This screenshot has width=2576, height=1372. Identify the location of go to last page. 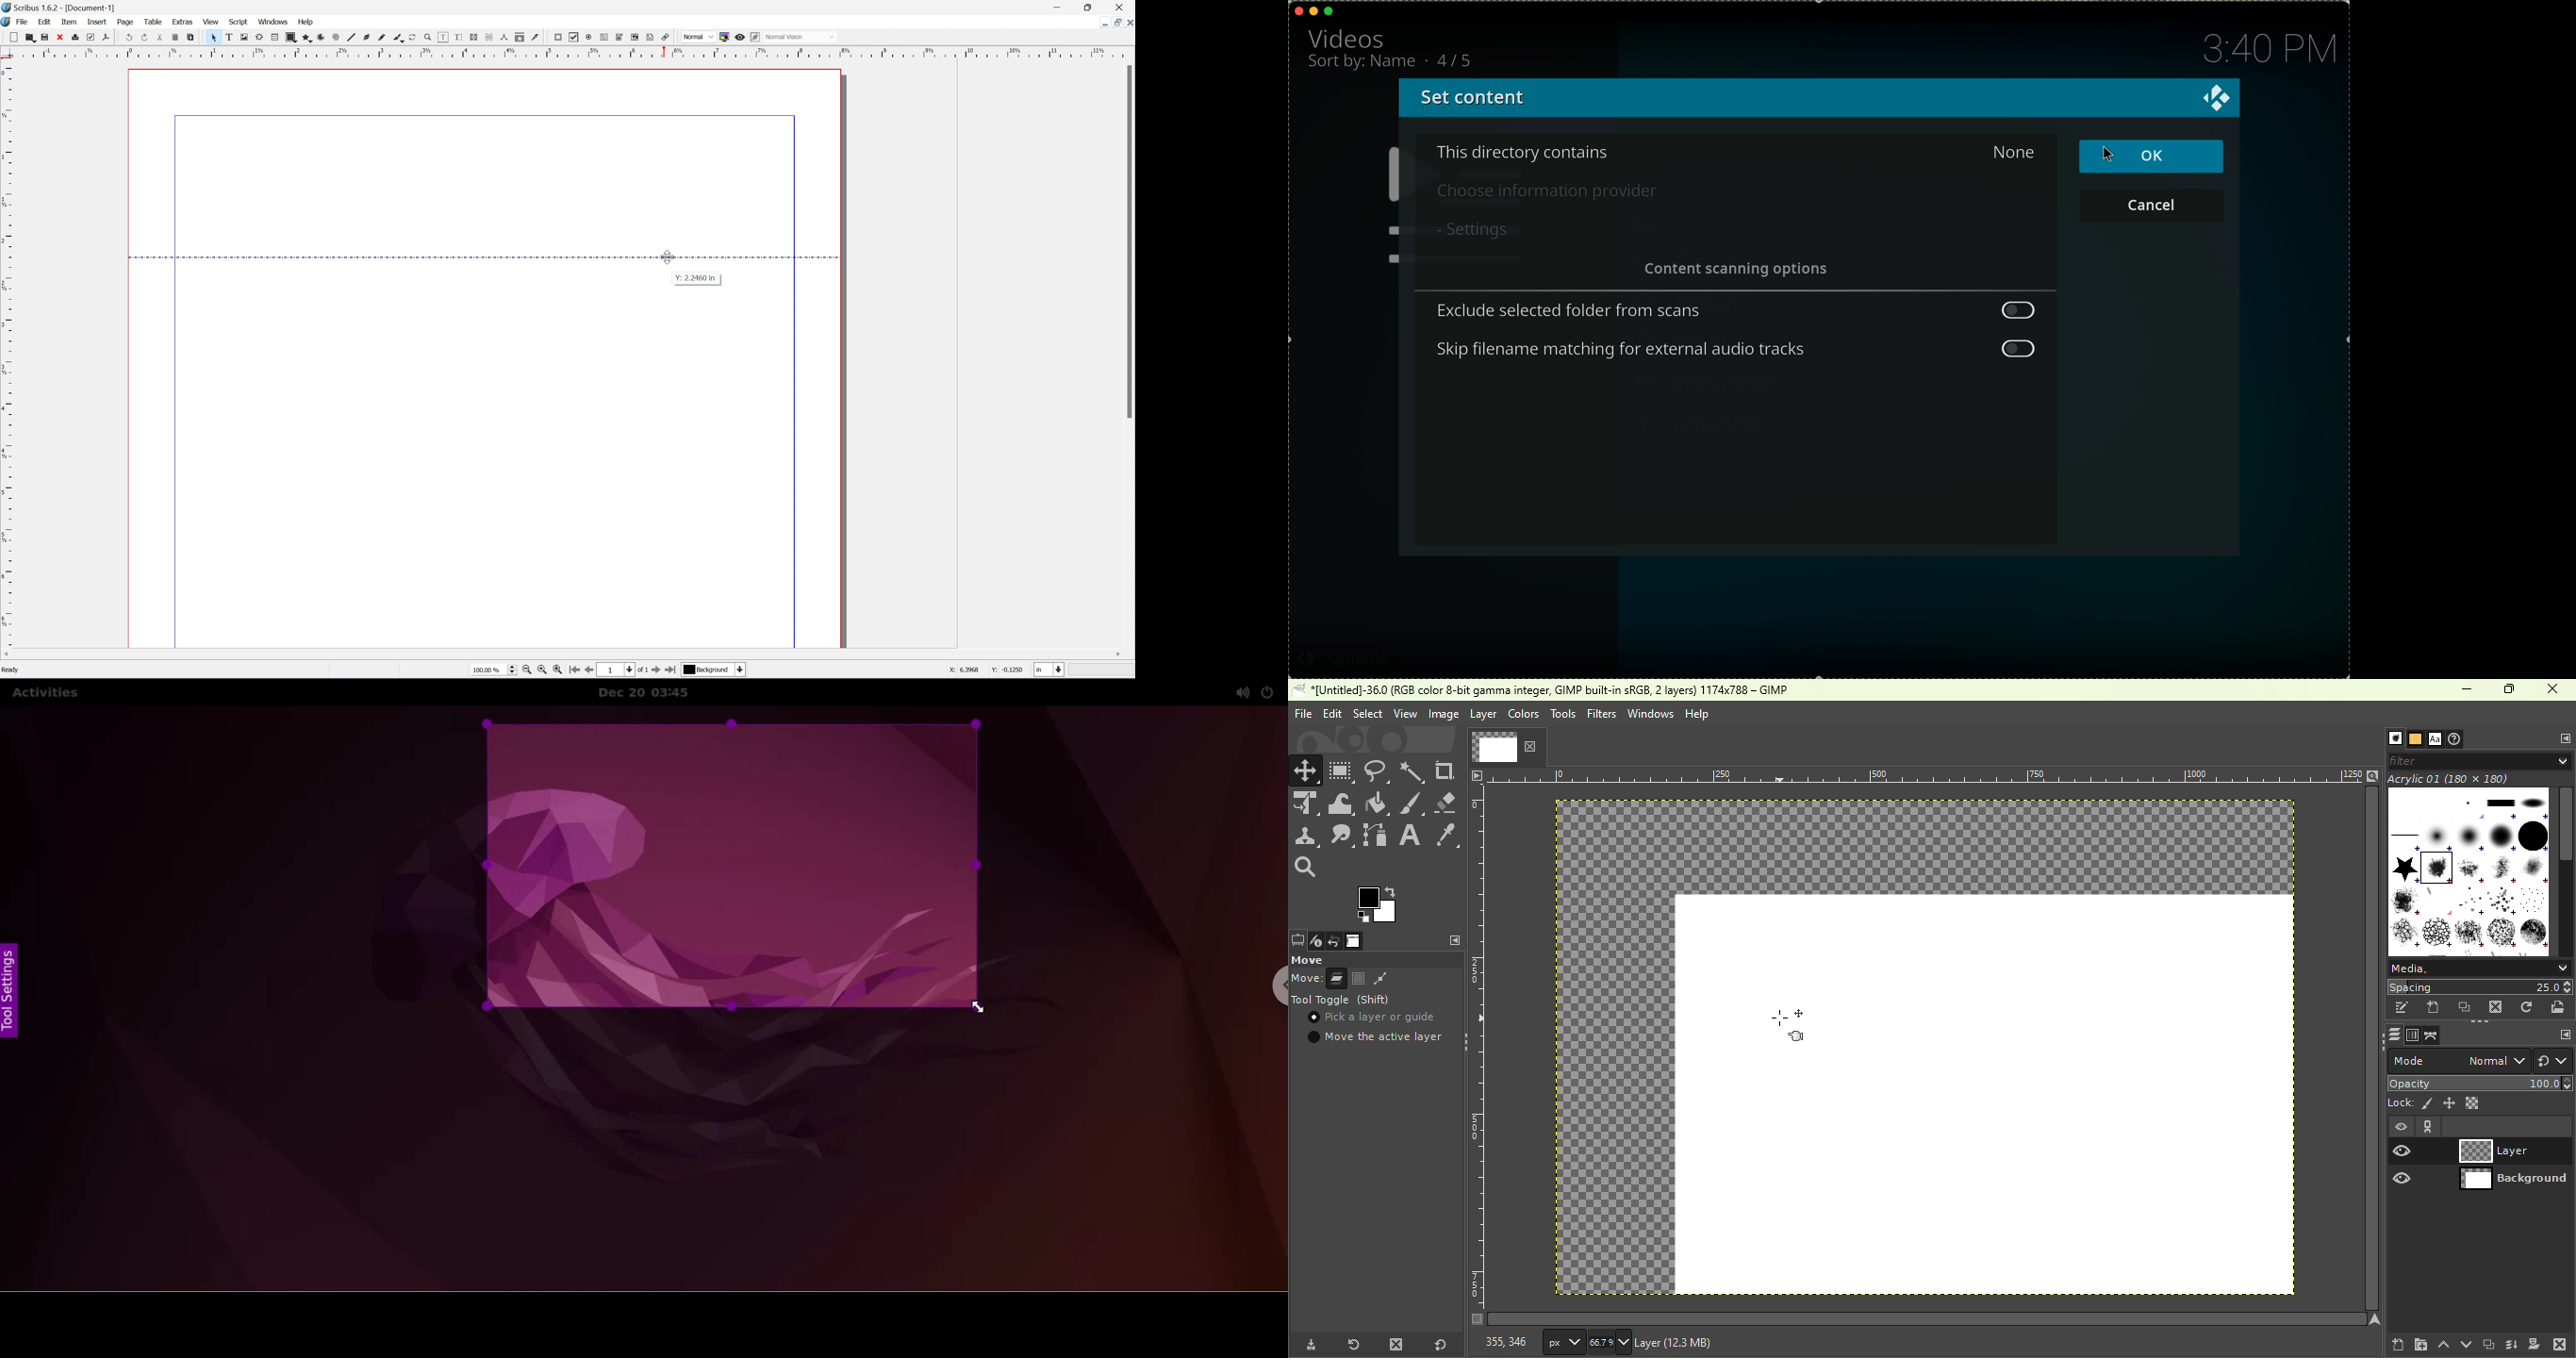
(672, 671).